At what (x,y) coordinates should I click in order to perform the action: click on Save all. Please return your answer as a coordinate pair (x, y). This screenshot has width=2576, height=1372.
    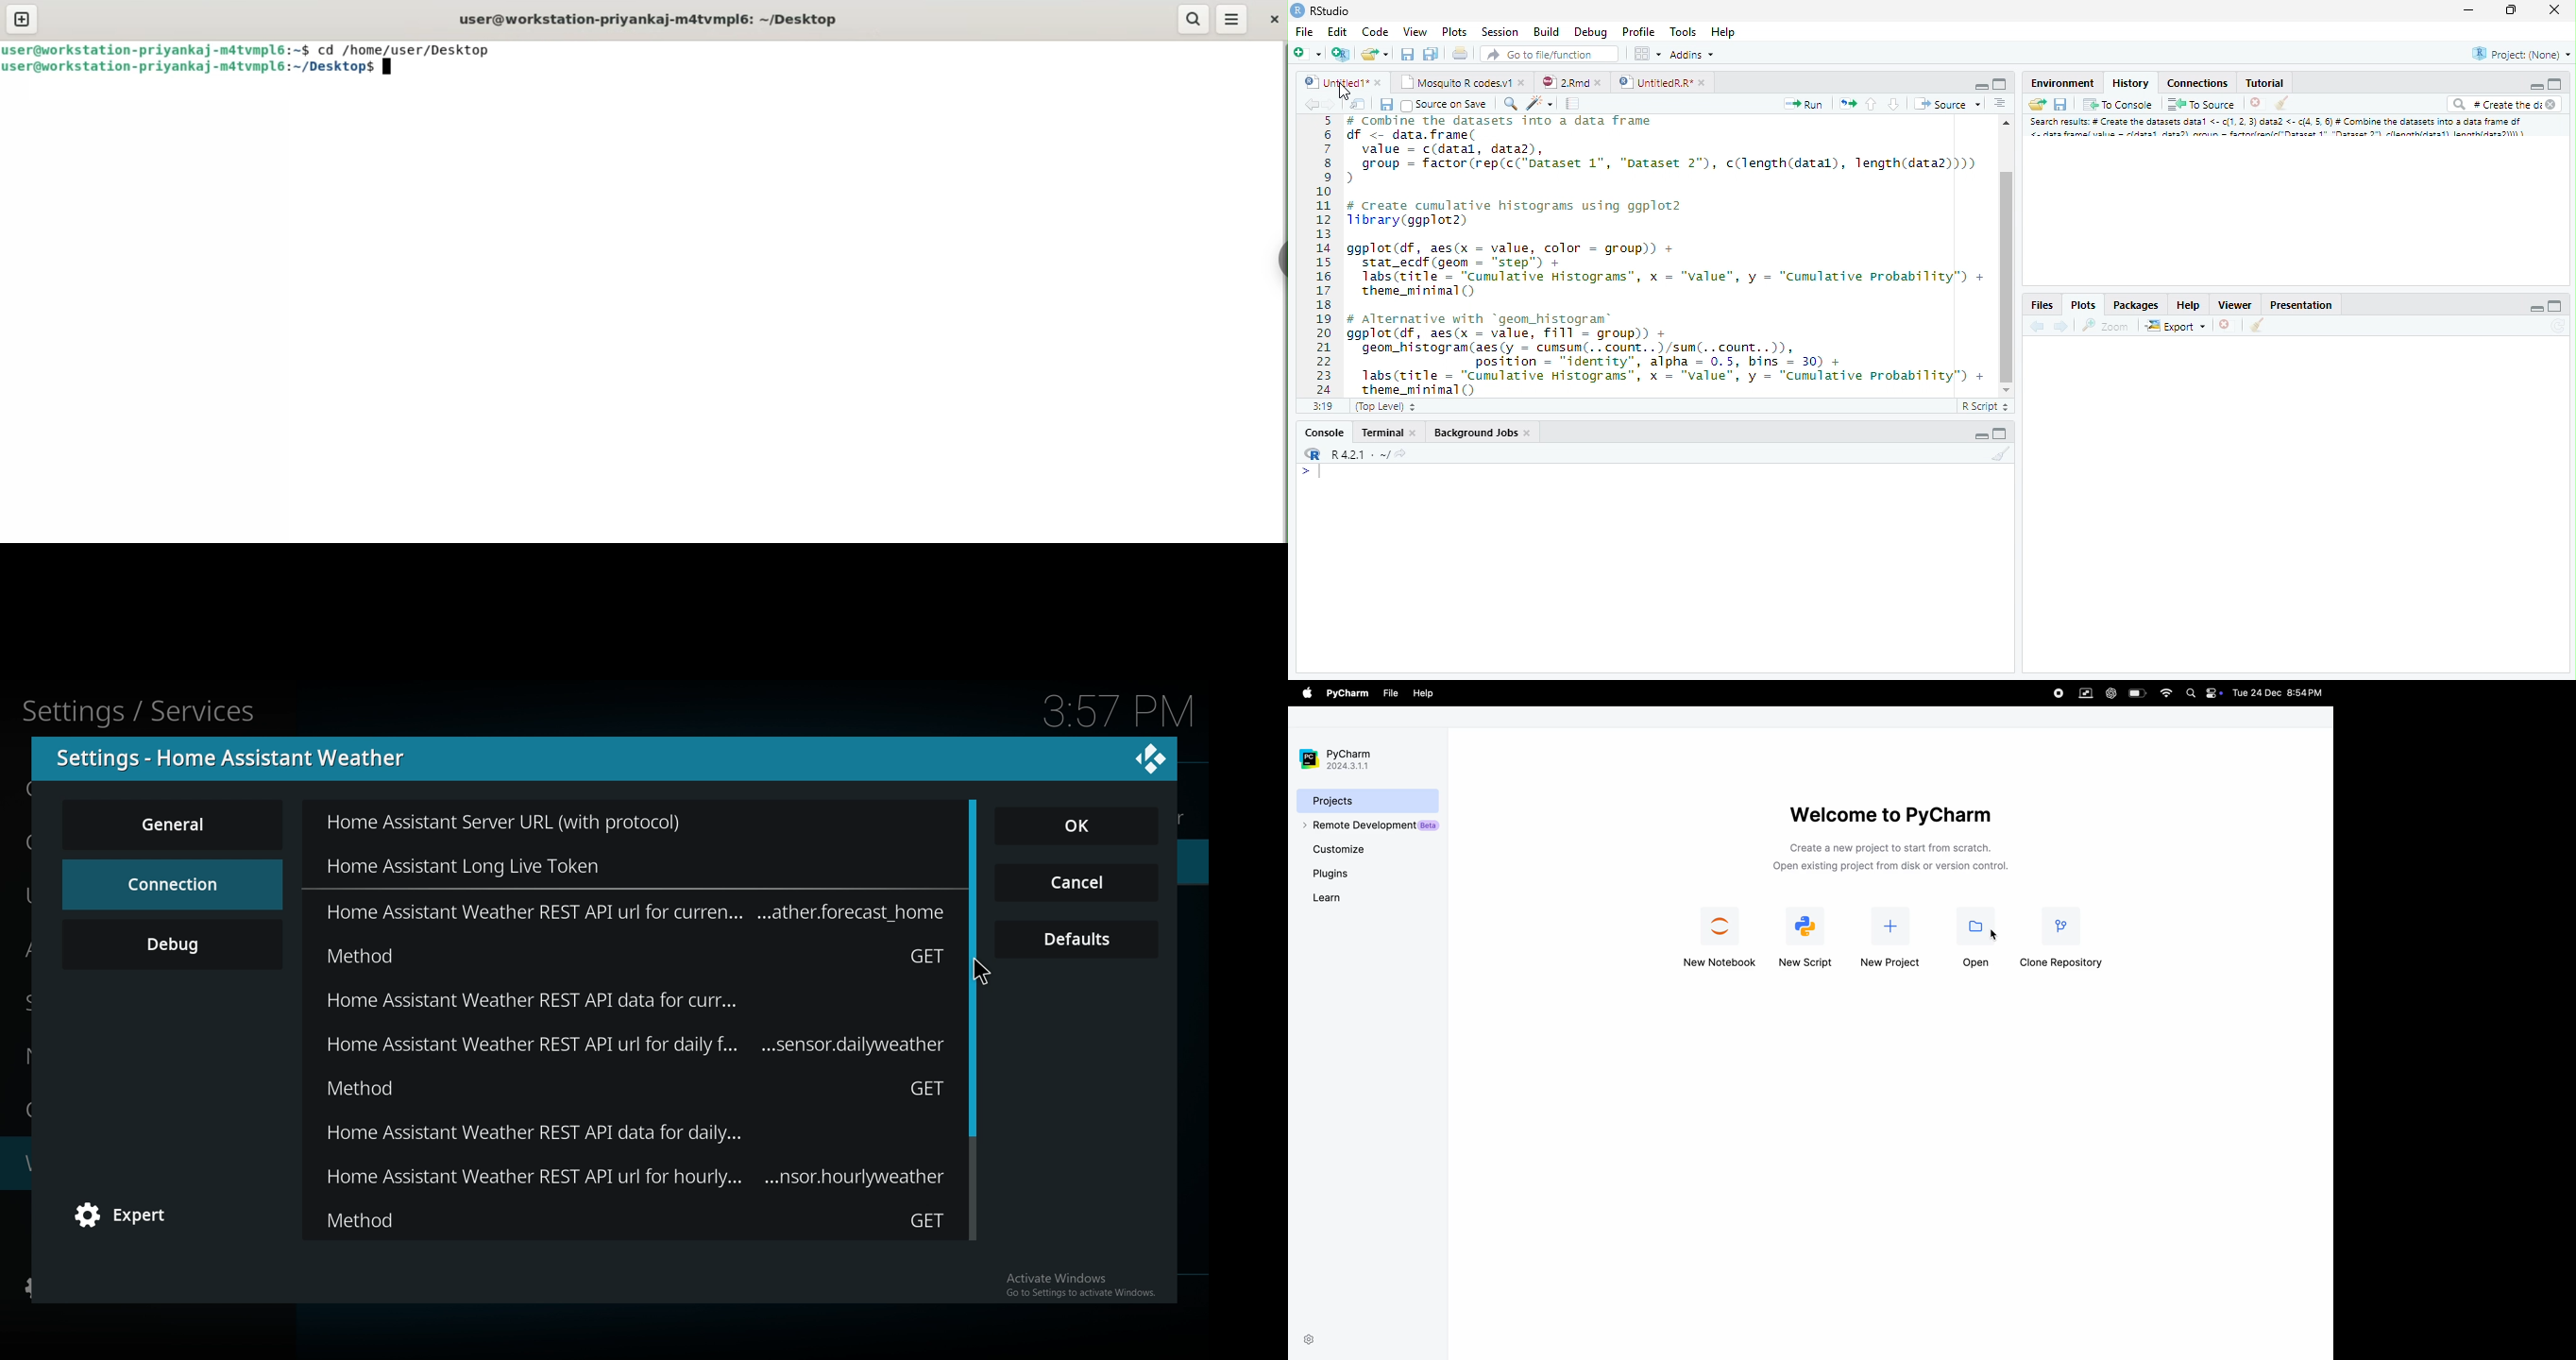
    Looking at the image, I should click on (1431, 54).